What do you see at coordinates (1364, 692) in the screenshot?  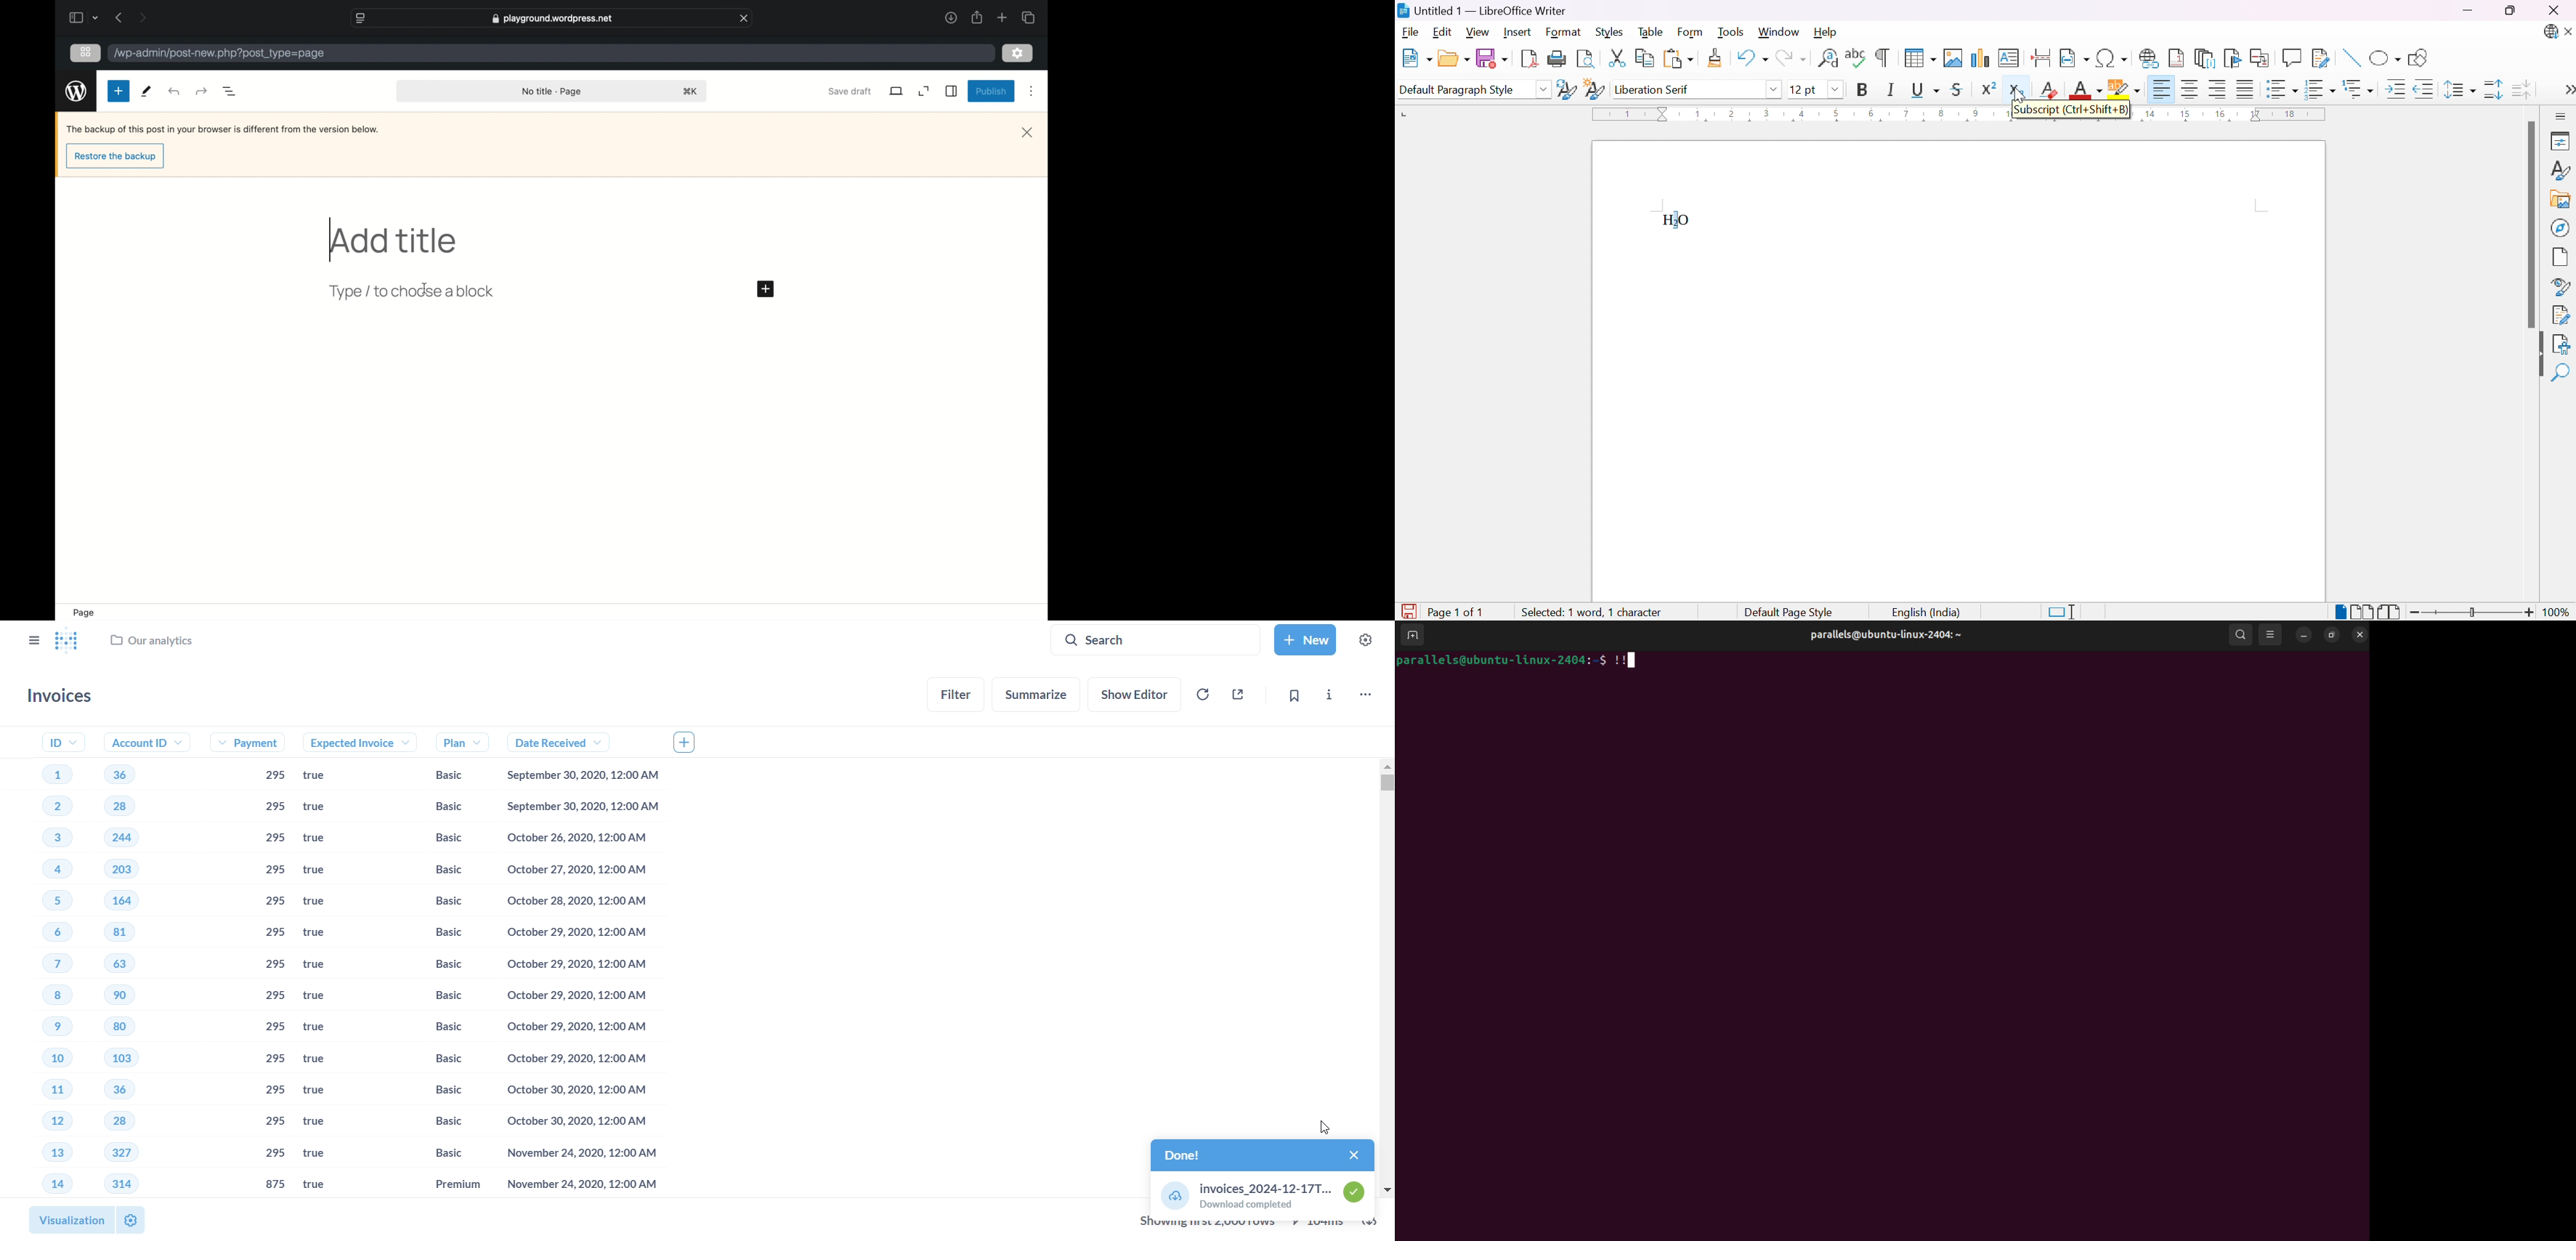 I see `more options` at bounding box center [1364, 692].